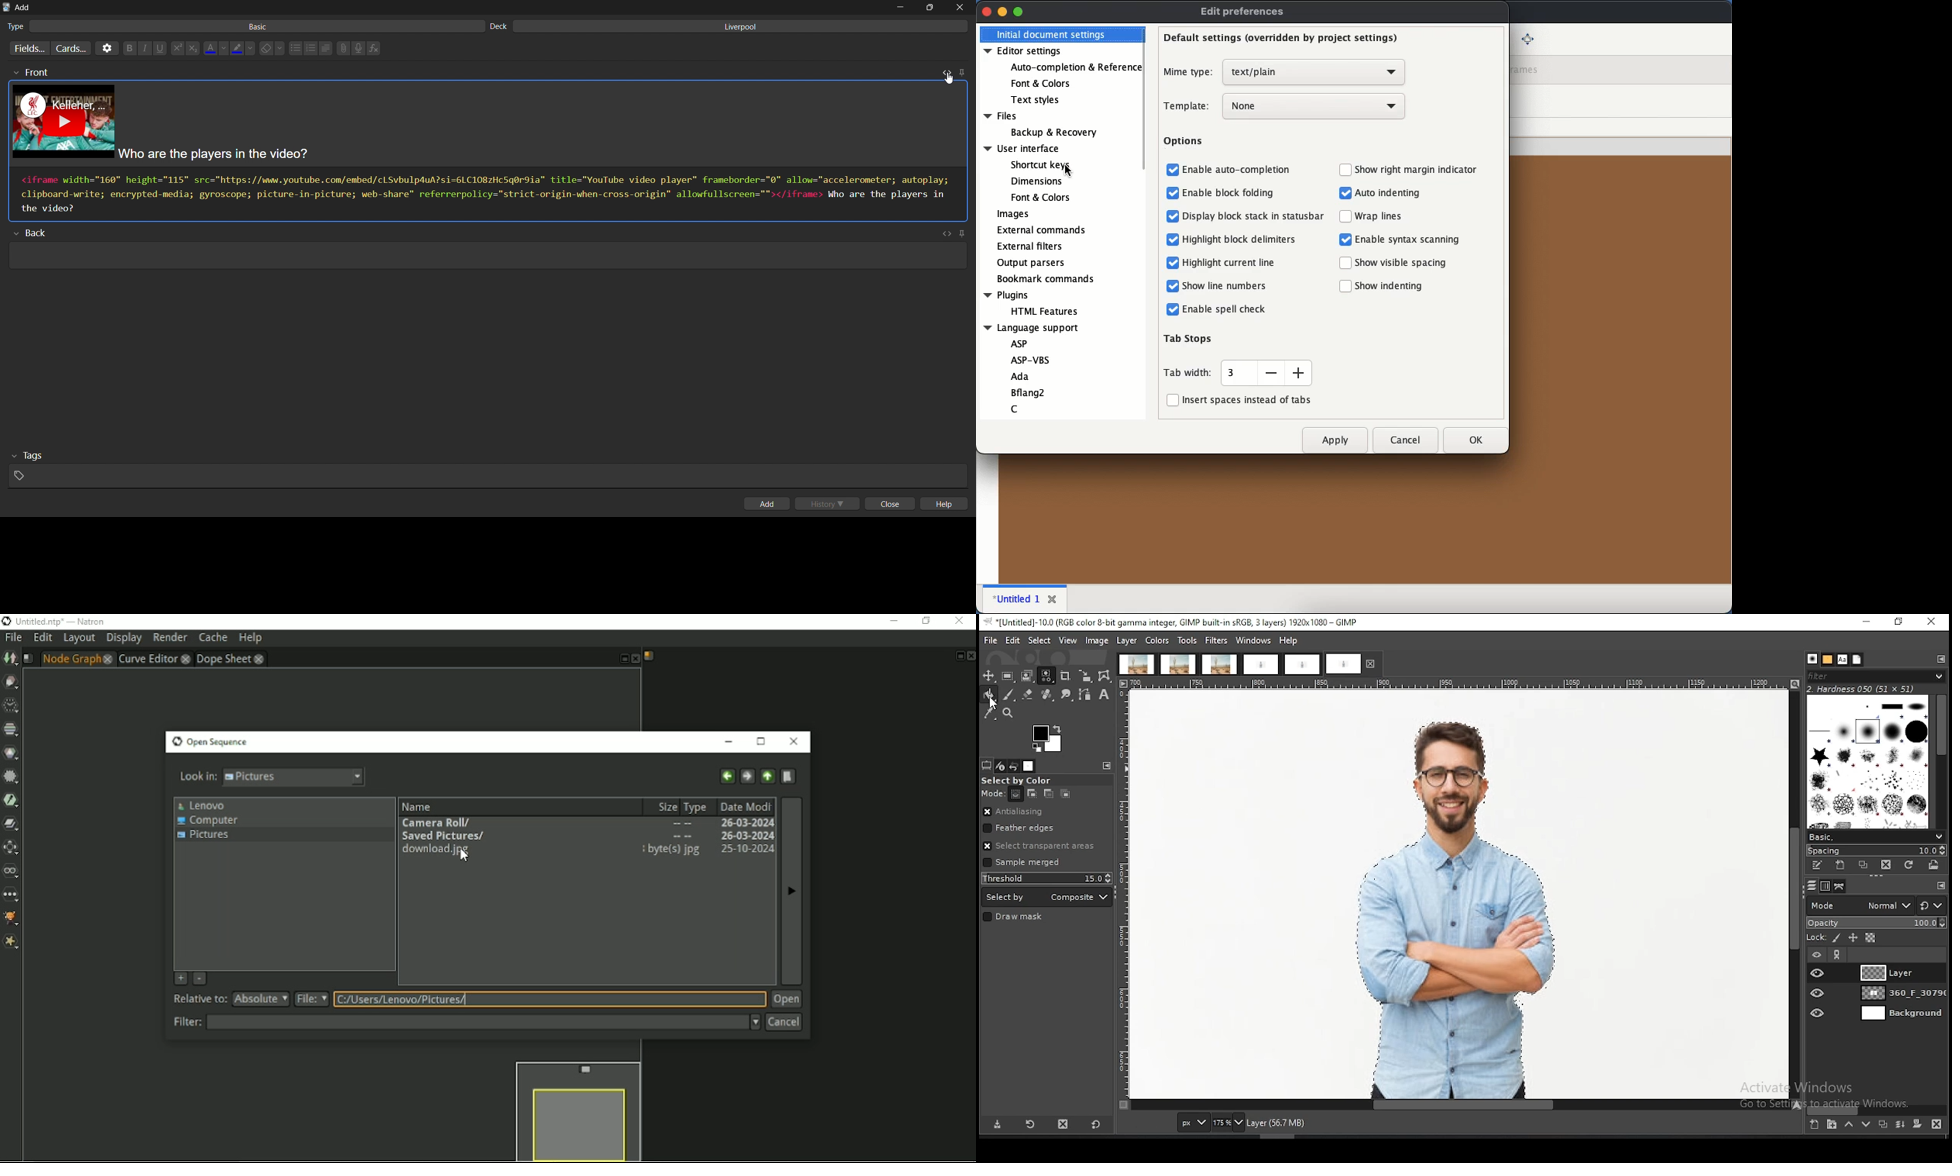 The width and height of the screenshot is (1960, 1176). I want to click on brushes, so click(1869, 761).